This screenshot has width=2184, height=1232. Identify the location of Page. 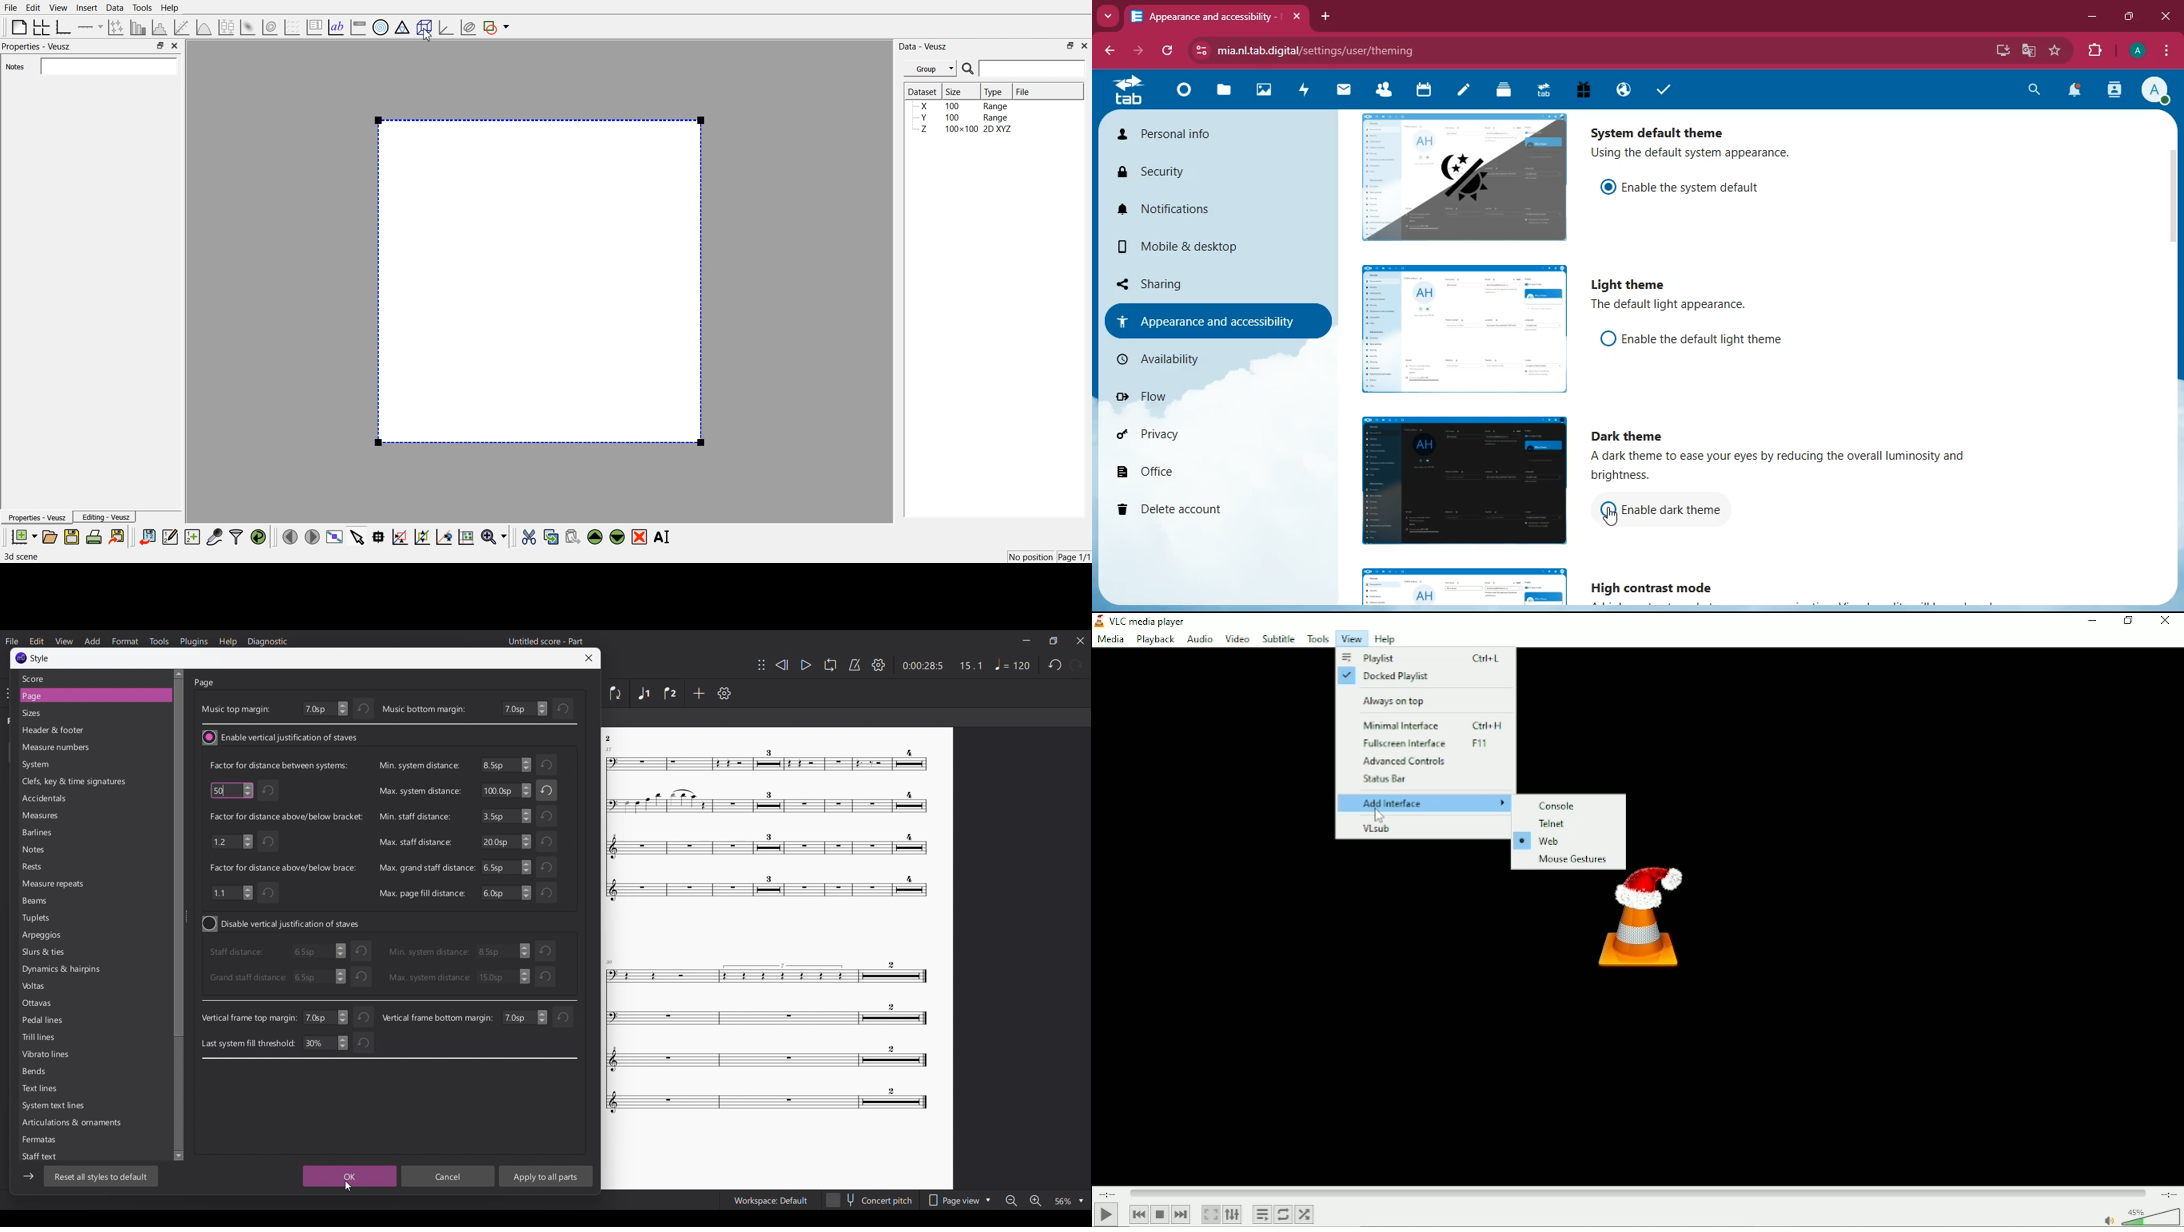
(88, 696).